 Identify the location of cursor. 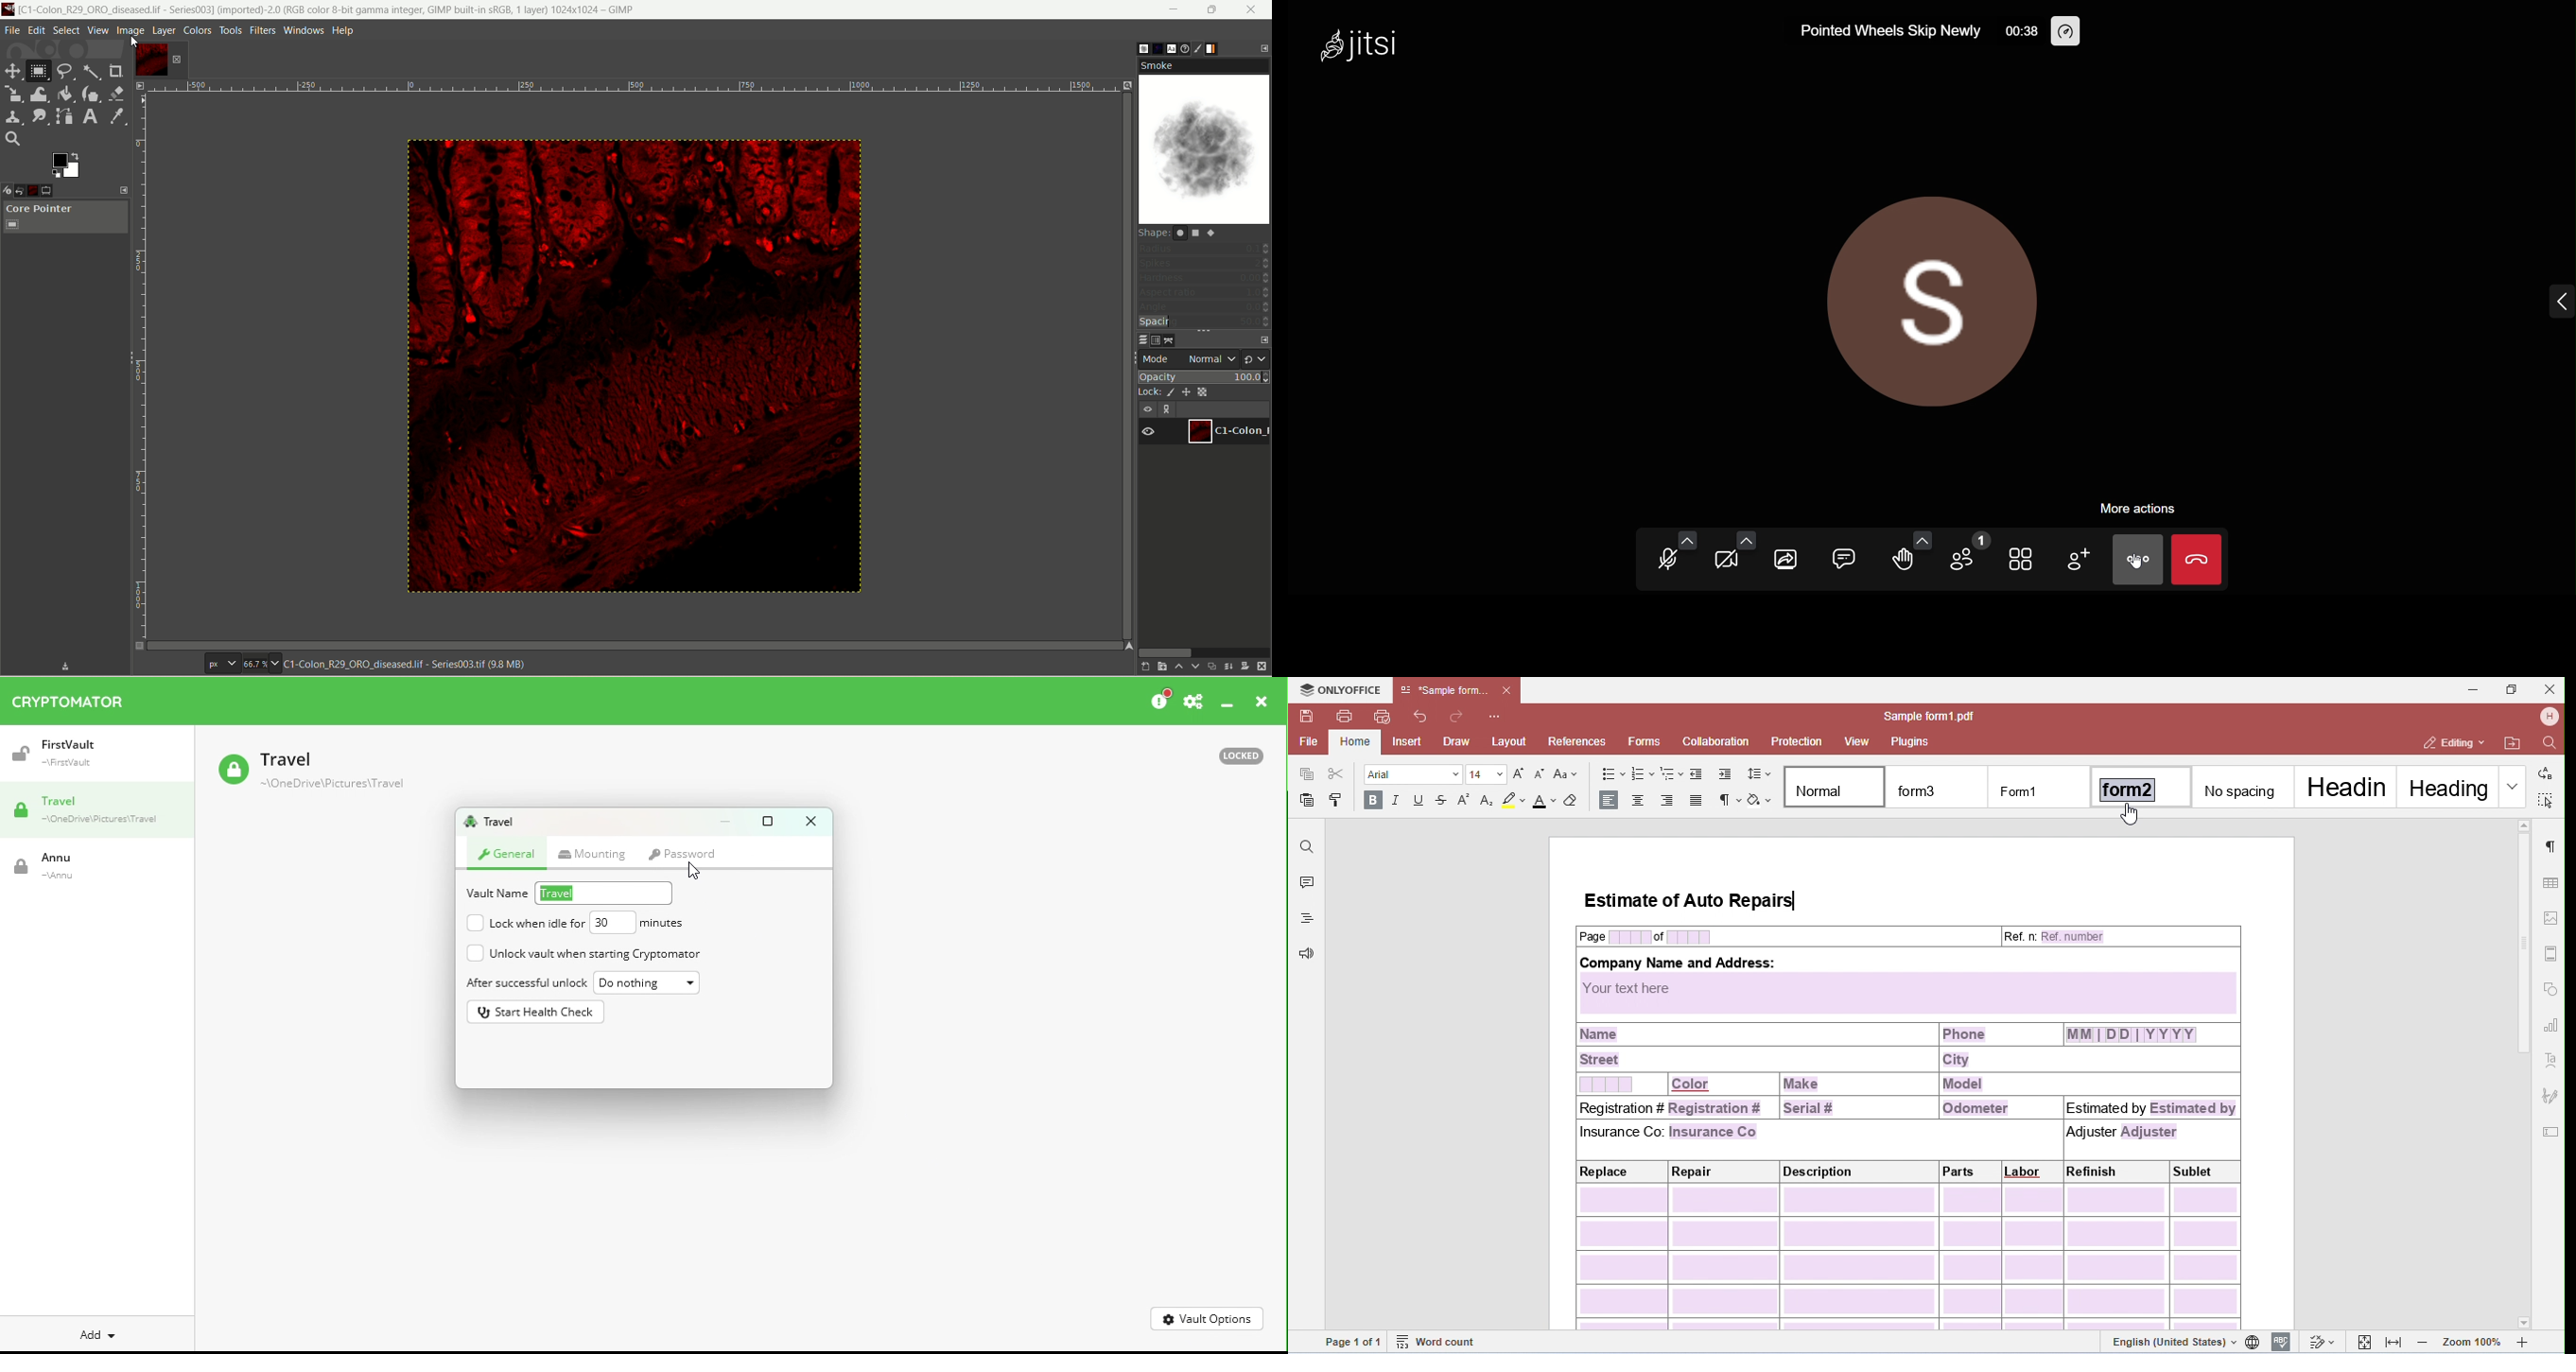
(137, 38).